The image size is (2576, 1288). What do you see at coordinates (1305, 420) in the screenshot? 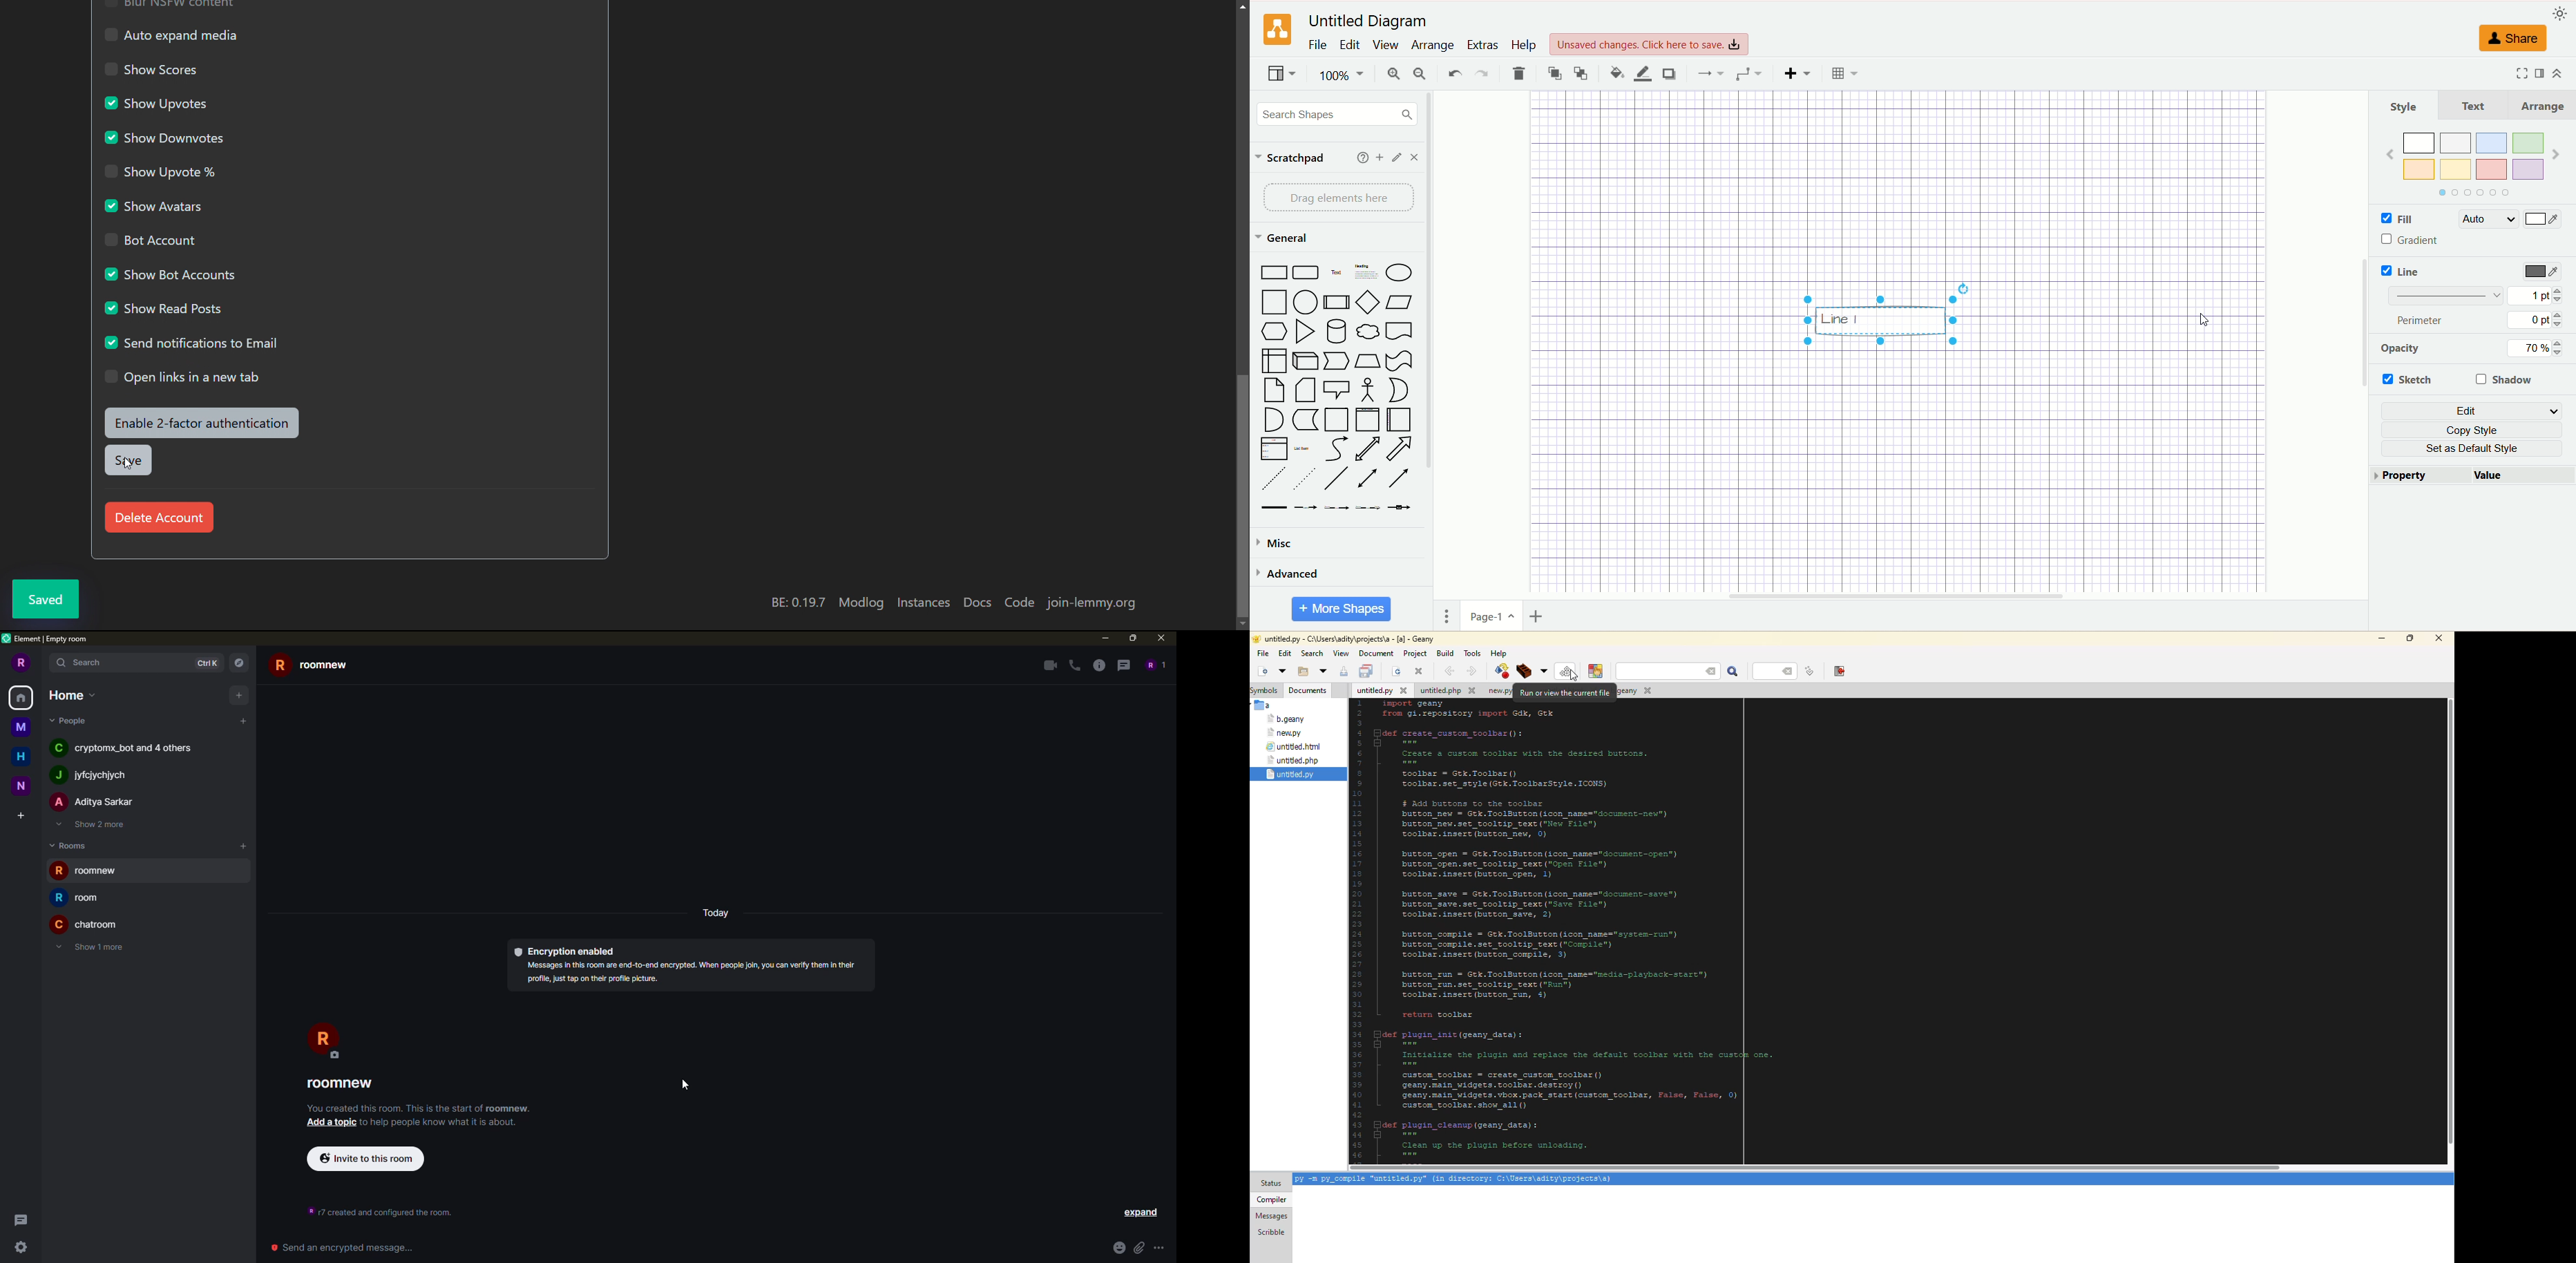
I see `Data storage` at bounding box center [1305, 420].